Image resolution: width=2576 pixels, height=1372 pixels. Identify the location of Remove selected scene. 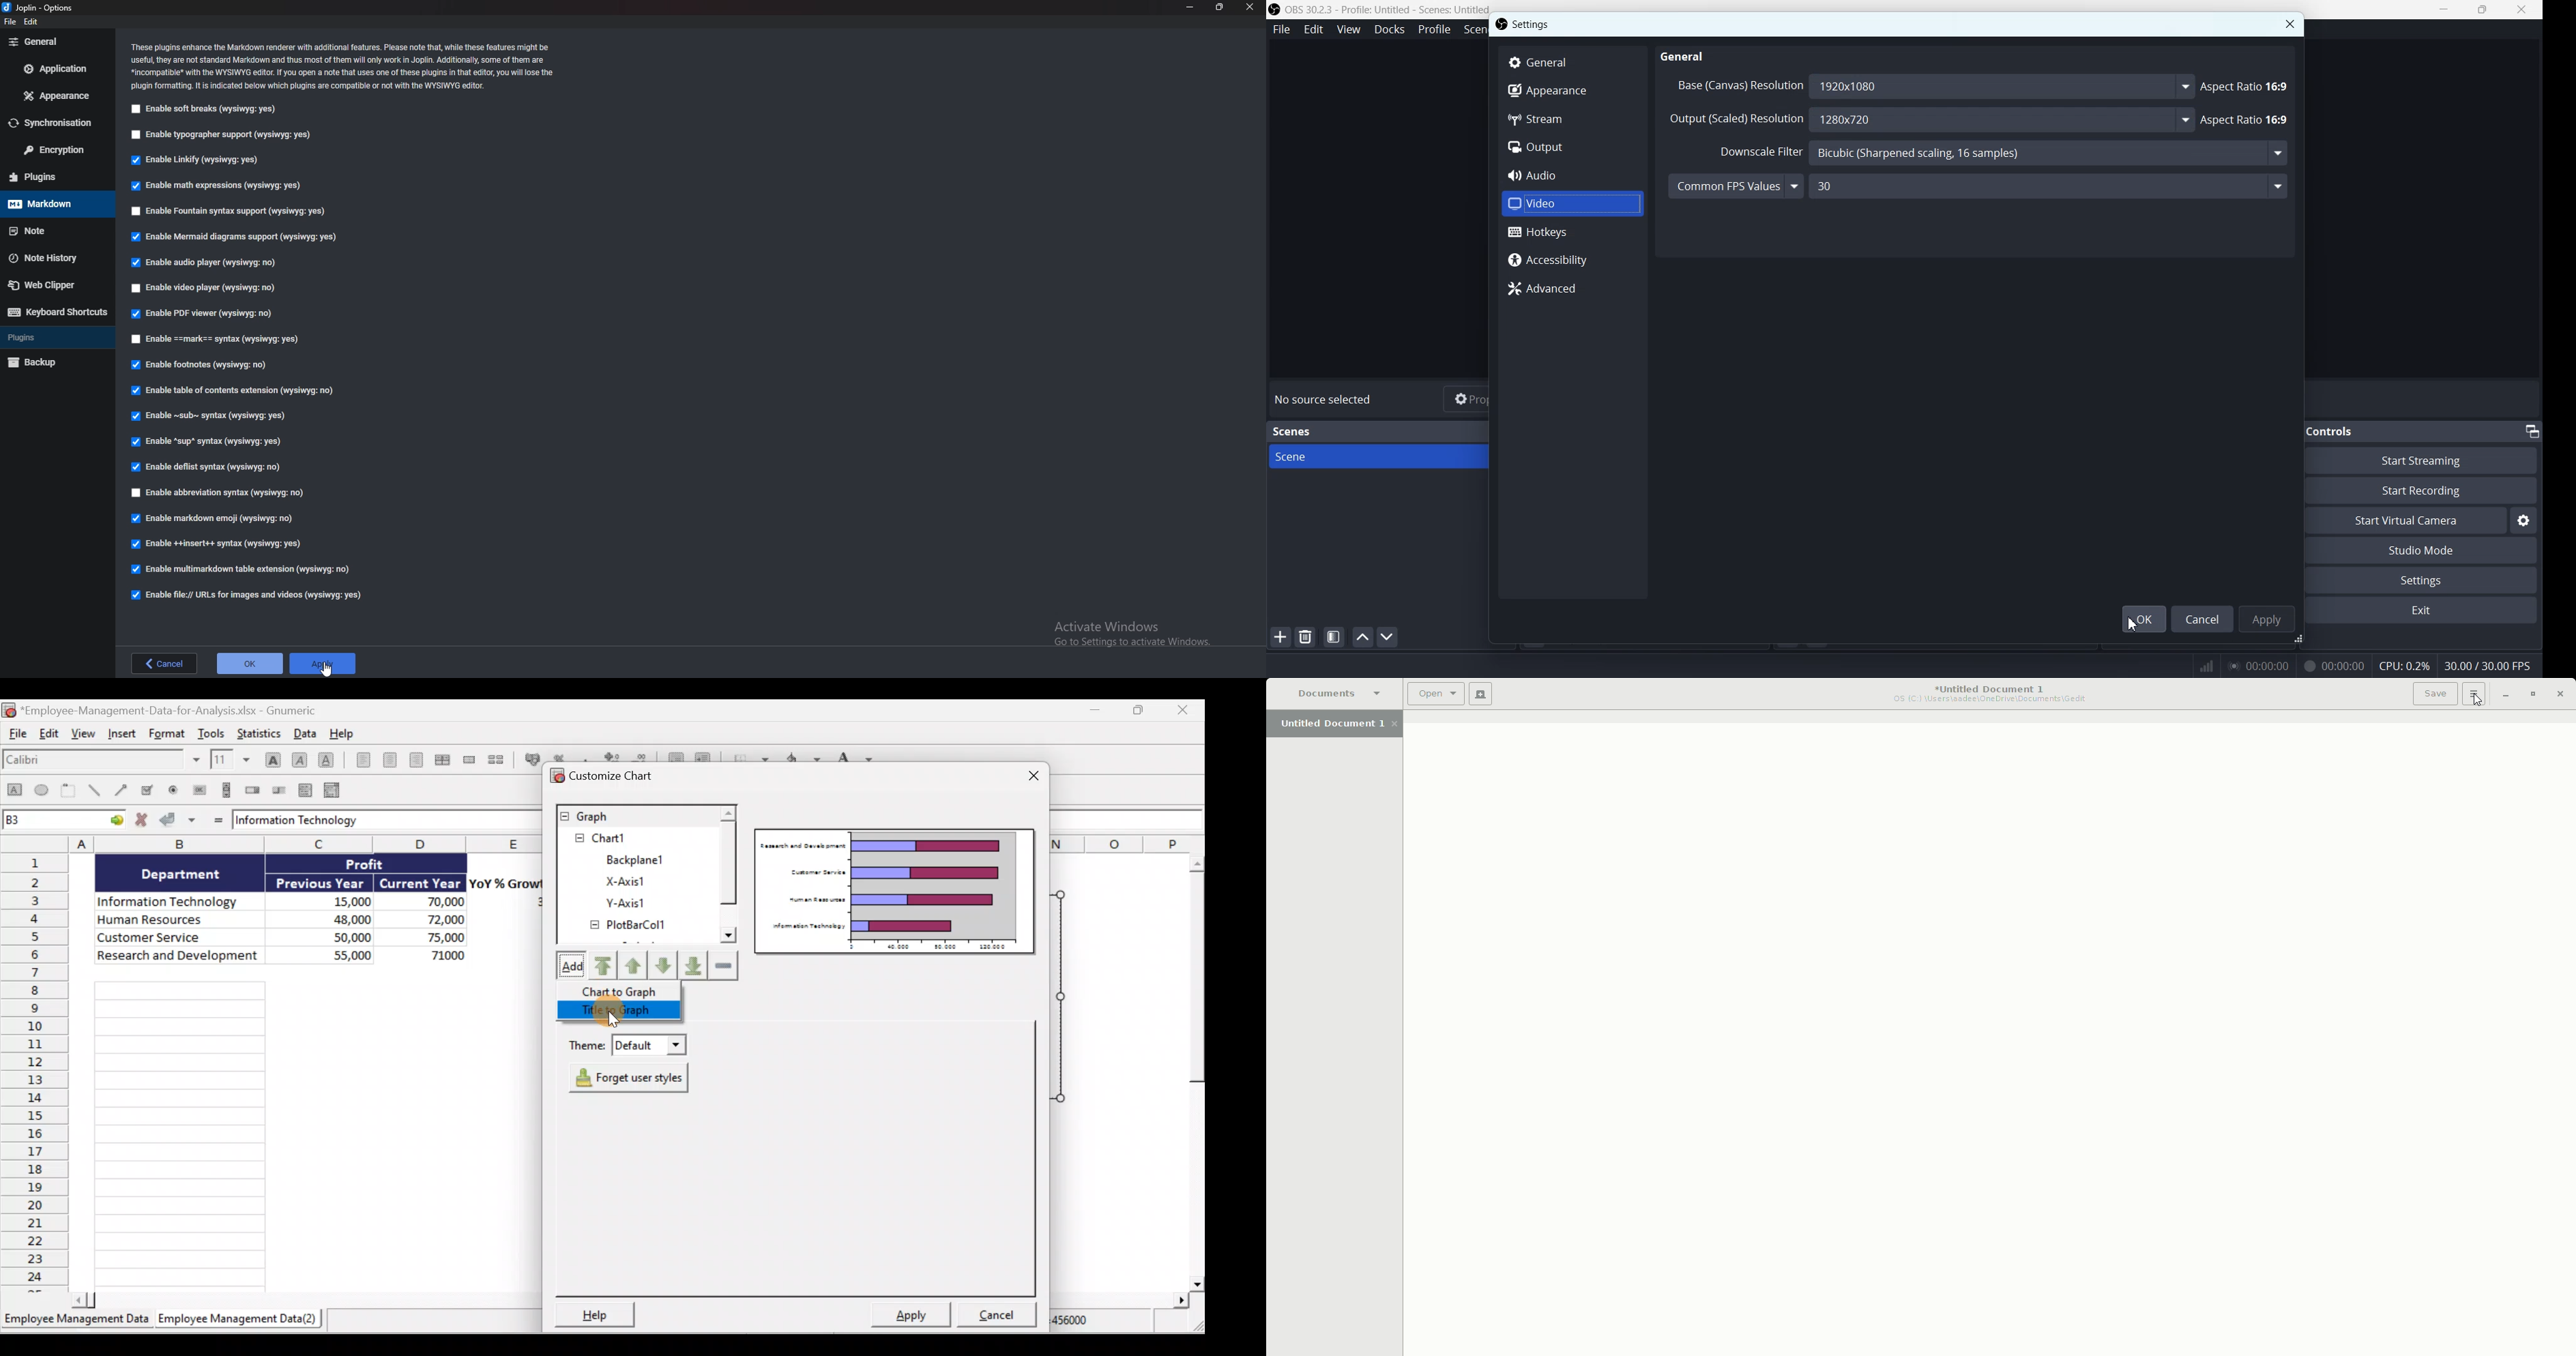
(1305, 636).